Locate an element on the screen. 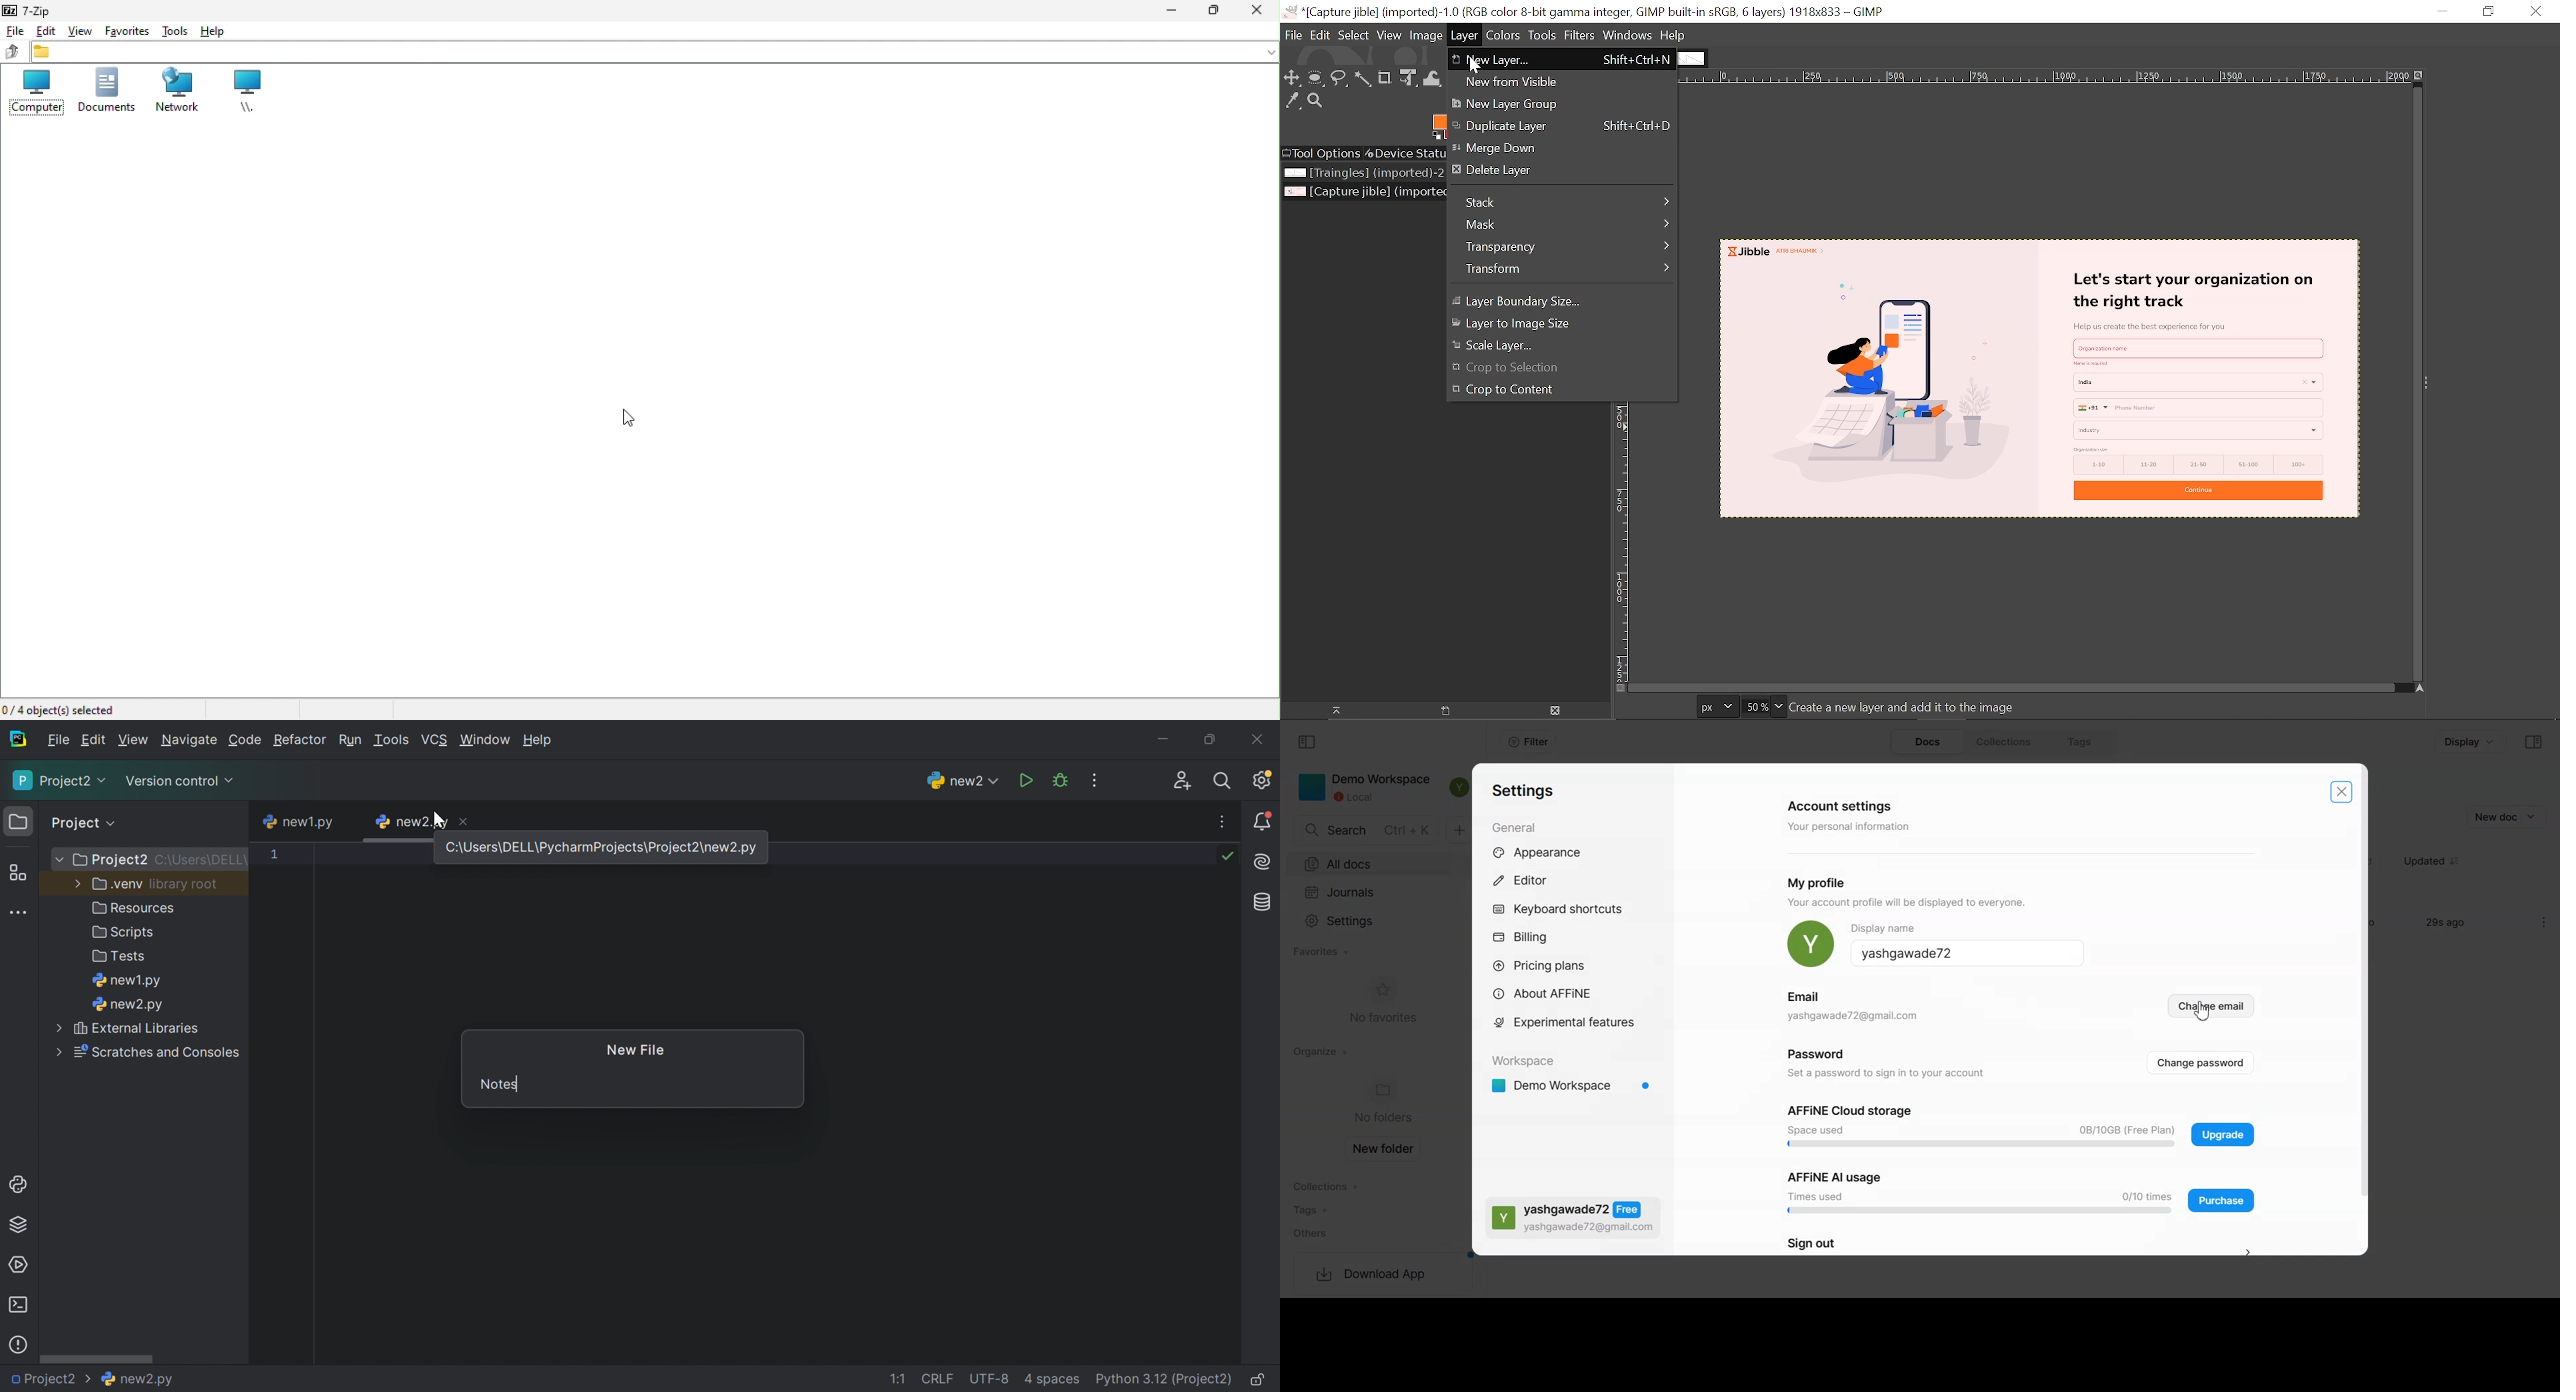 The image size is (2576, 1400). Favourite is located at coordinates (123, 30).